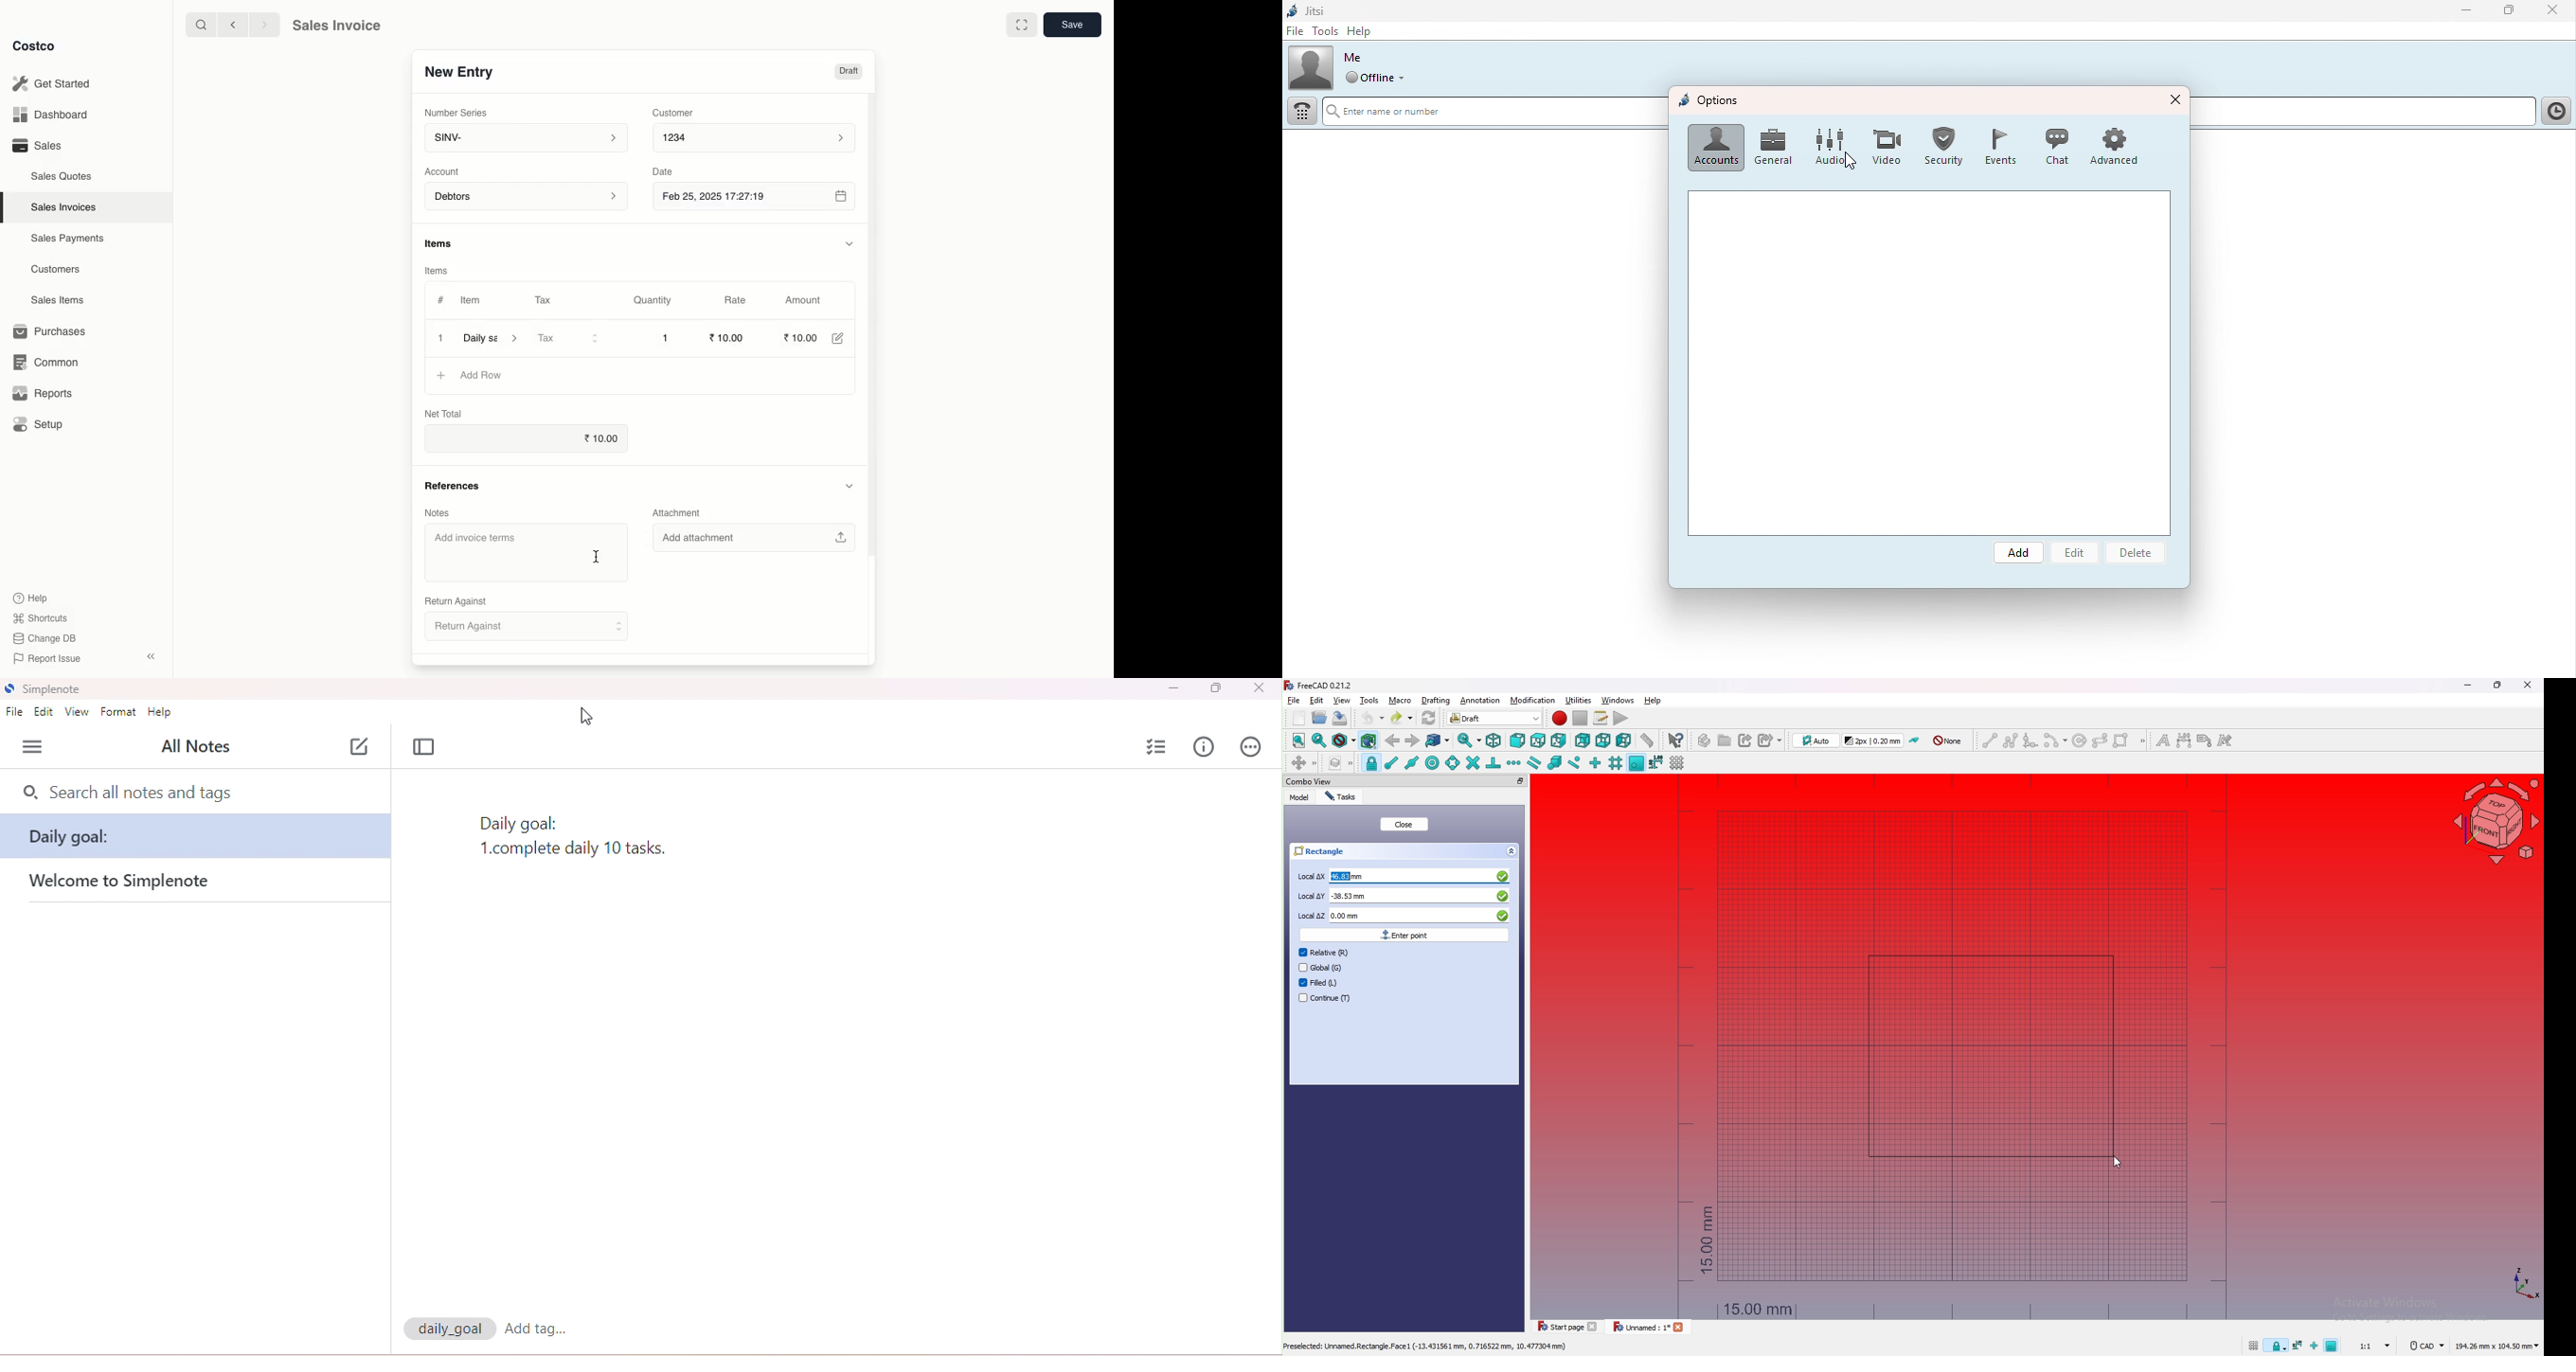 The image size is (2576, 1372). What do you see at coordinates (1617, 700) in the screenshot?
I see `windows` at bounding box center [1617, 700].